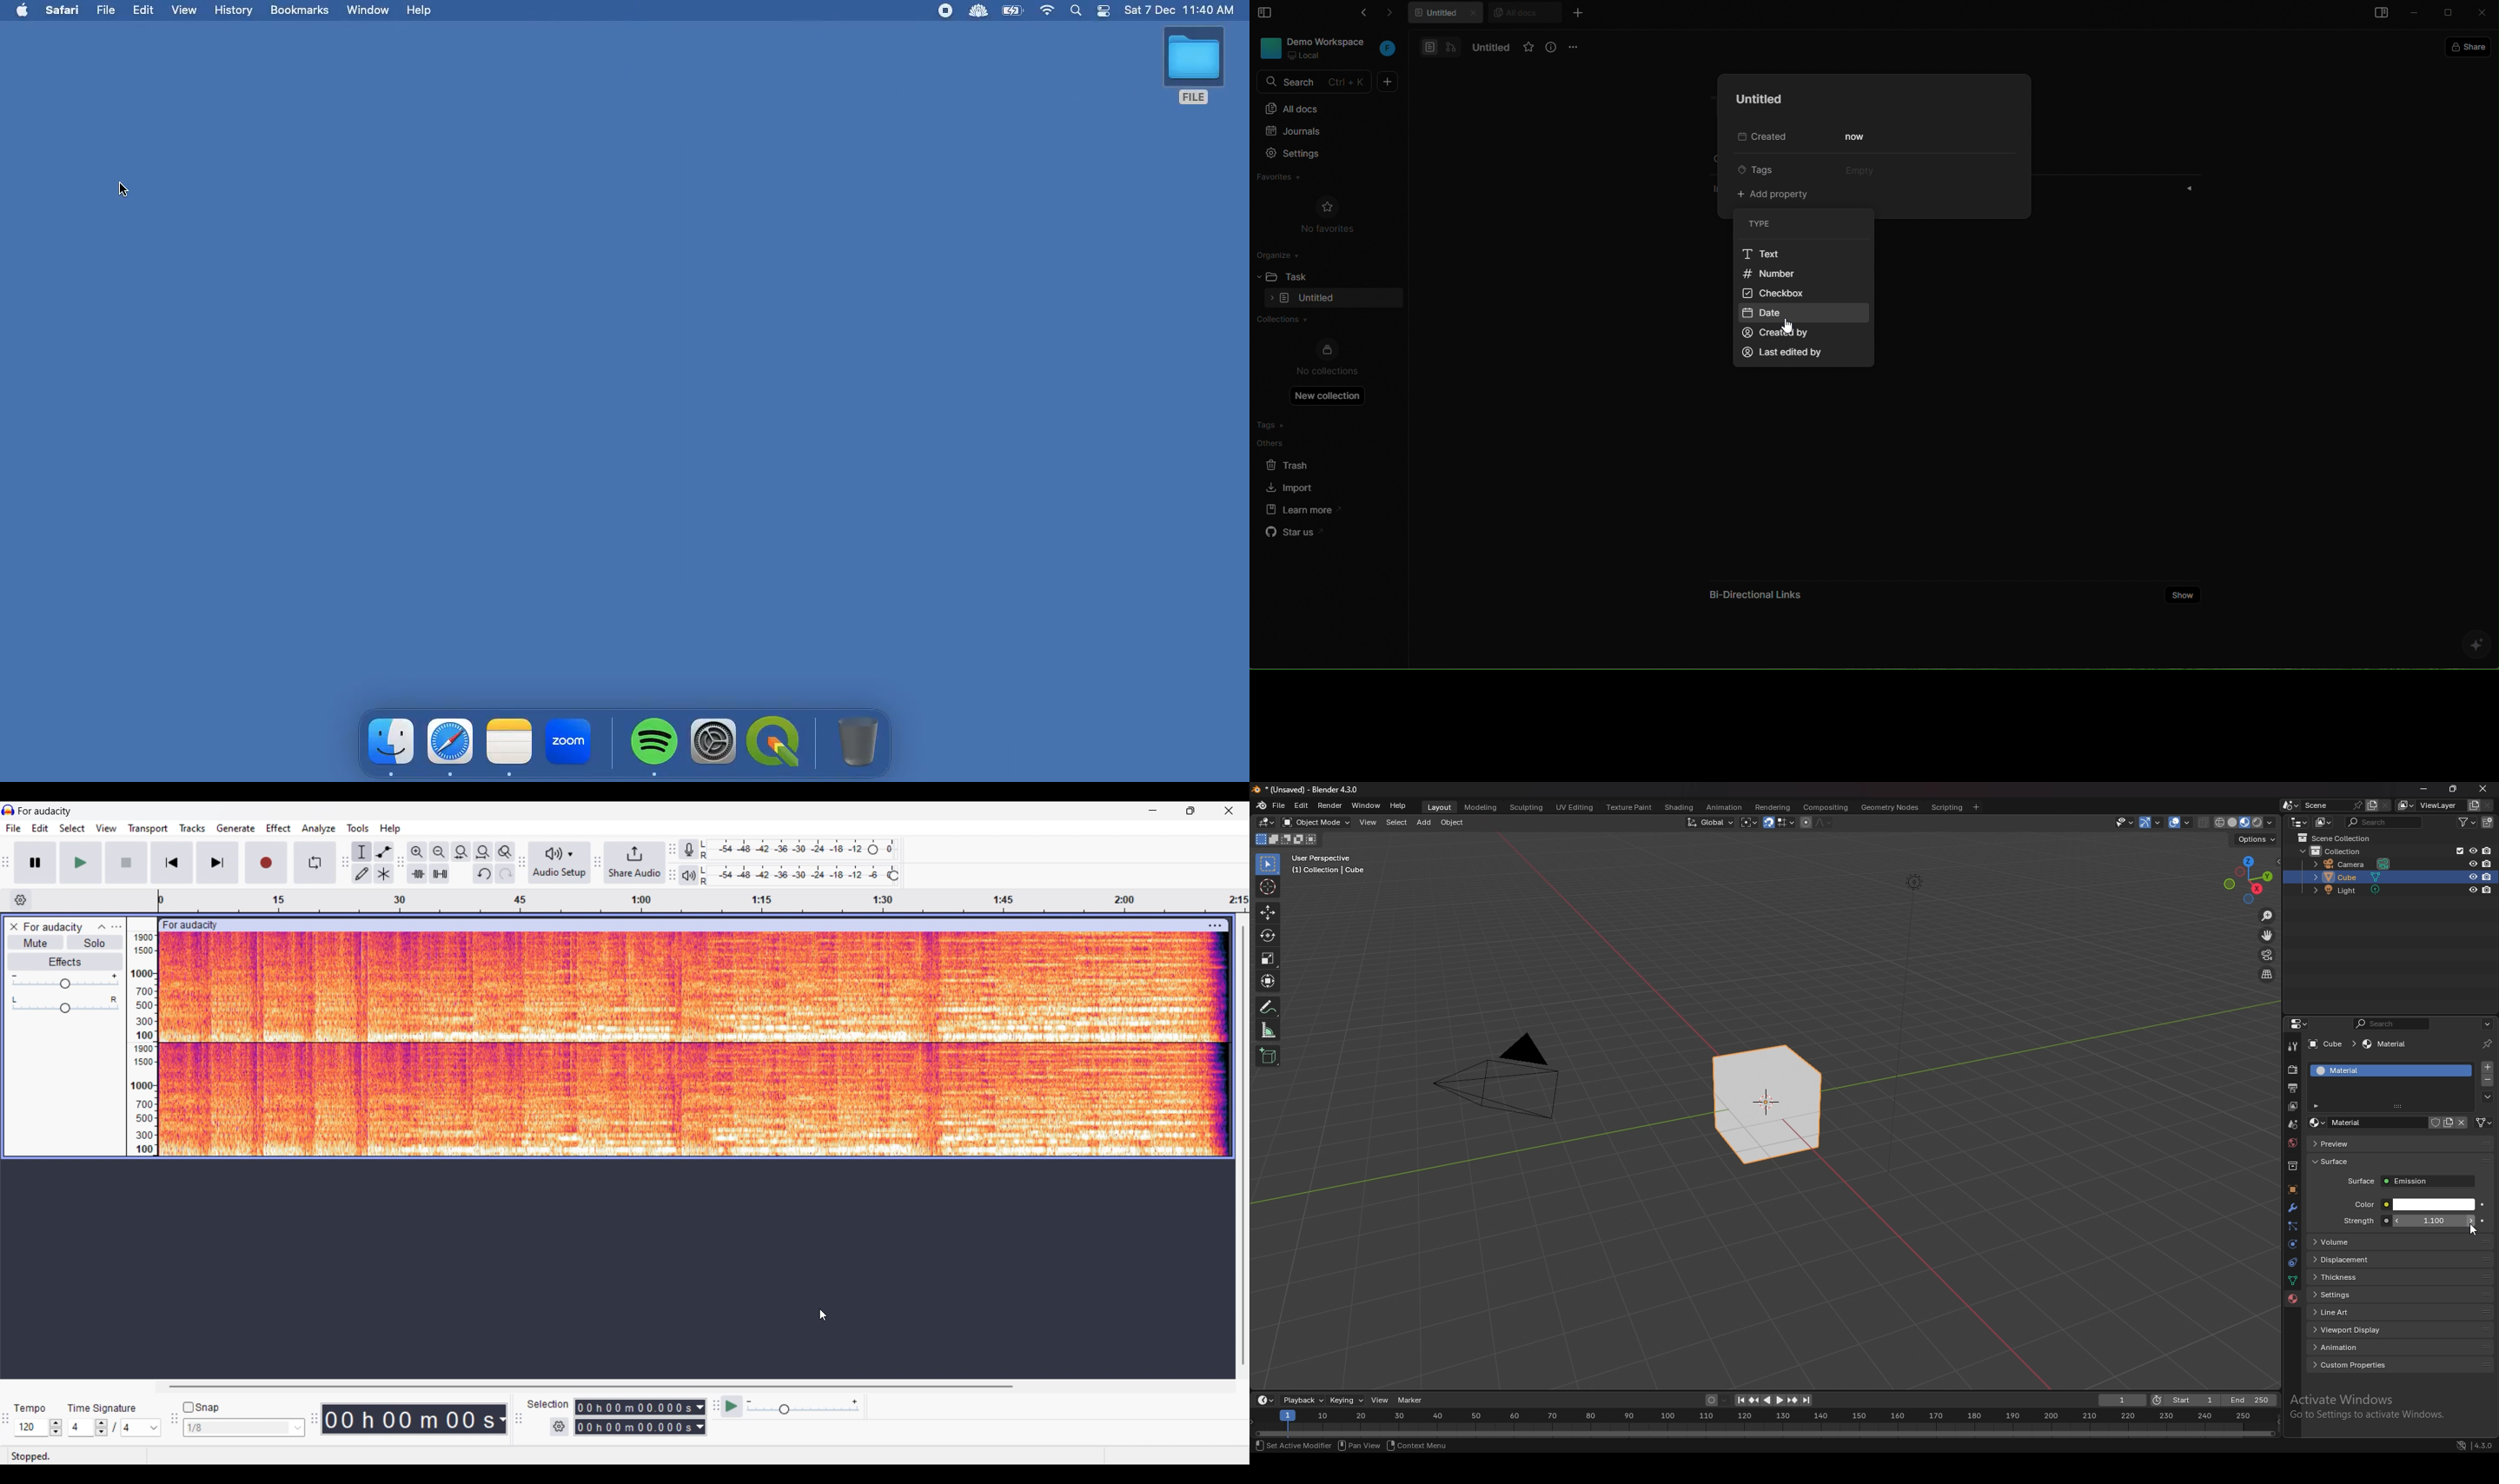  What do you see at coordinates (2185, 1401) in the screenshot?
I see `start 1` at bounding box center [2185, 1401].